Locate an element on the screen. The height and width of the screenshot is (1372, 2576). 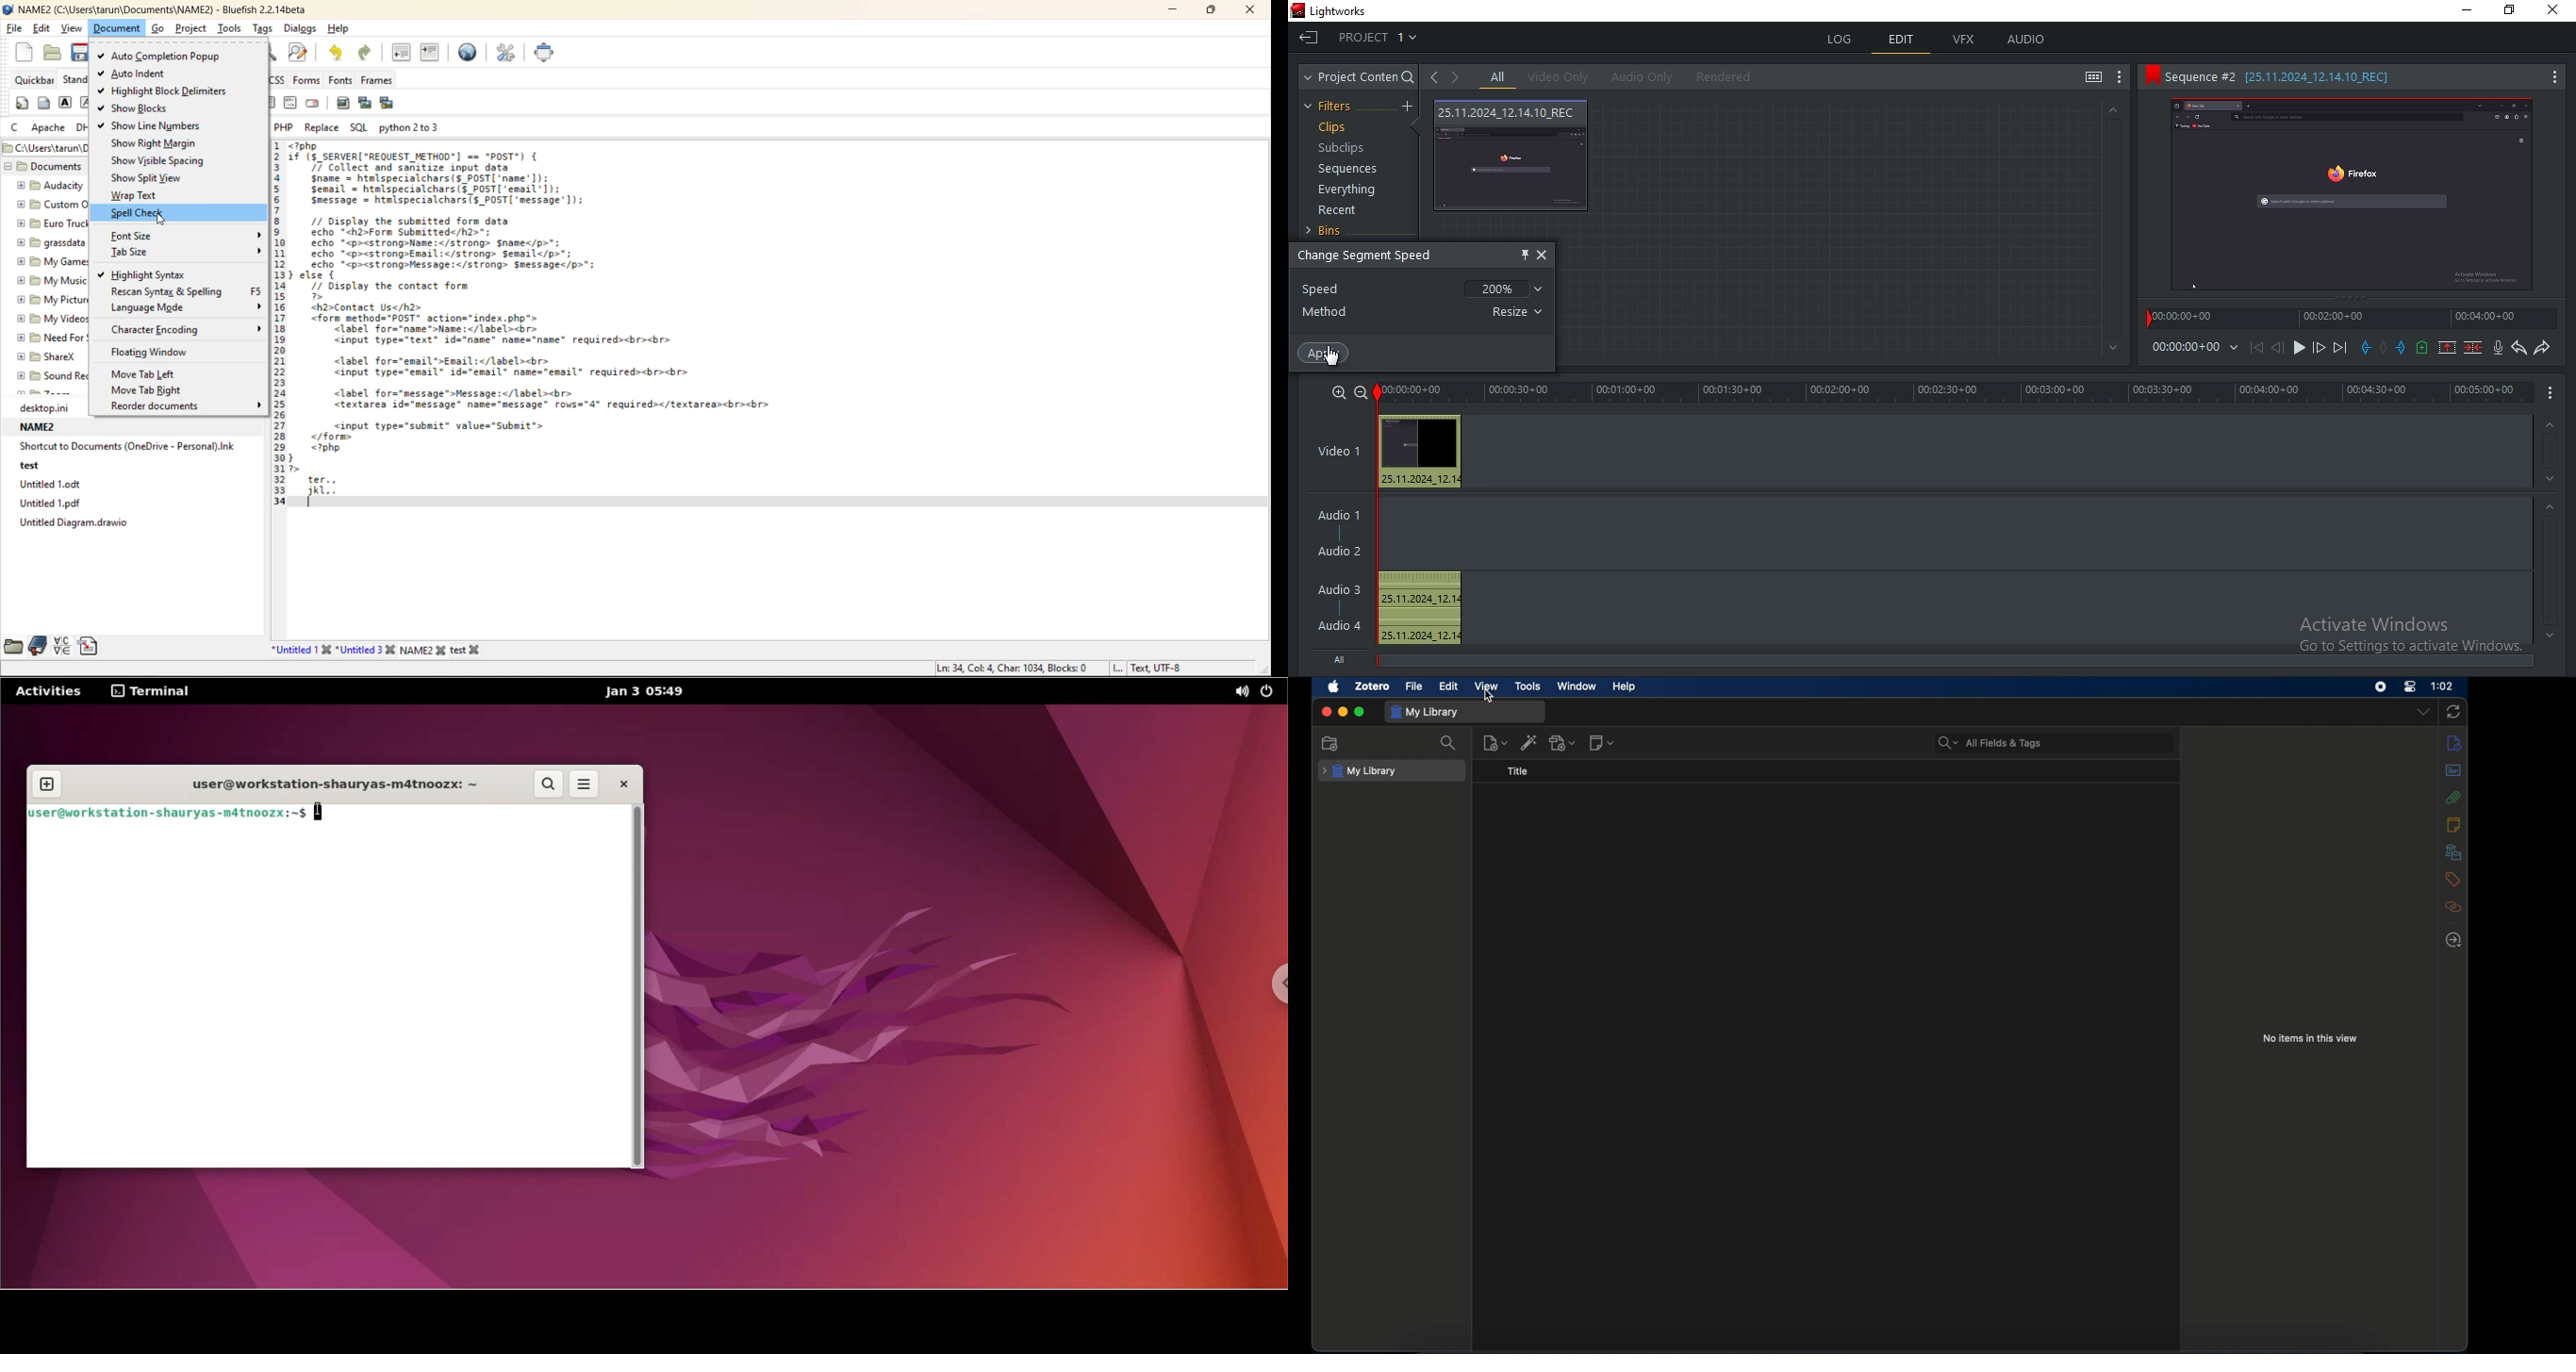
bookmarks is located at coordinates (44, 646).